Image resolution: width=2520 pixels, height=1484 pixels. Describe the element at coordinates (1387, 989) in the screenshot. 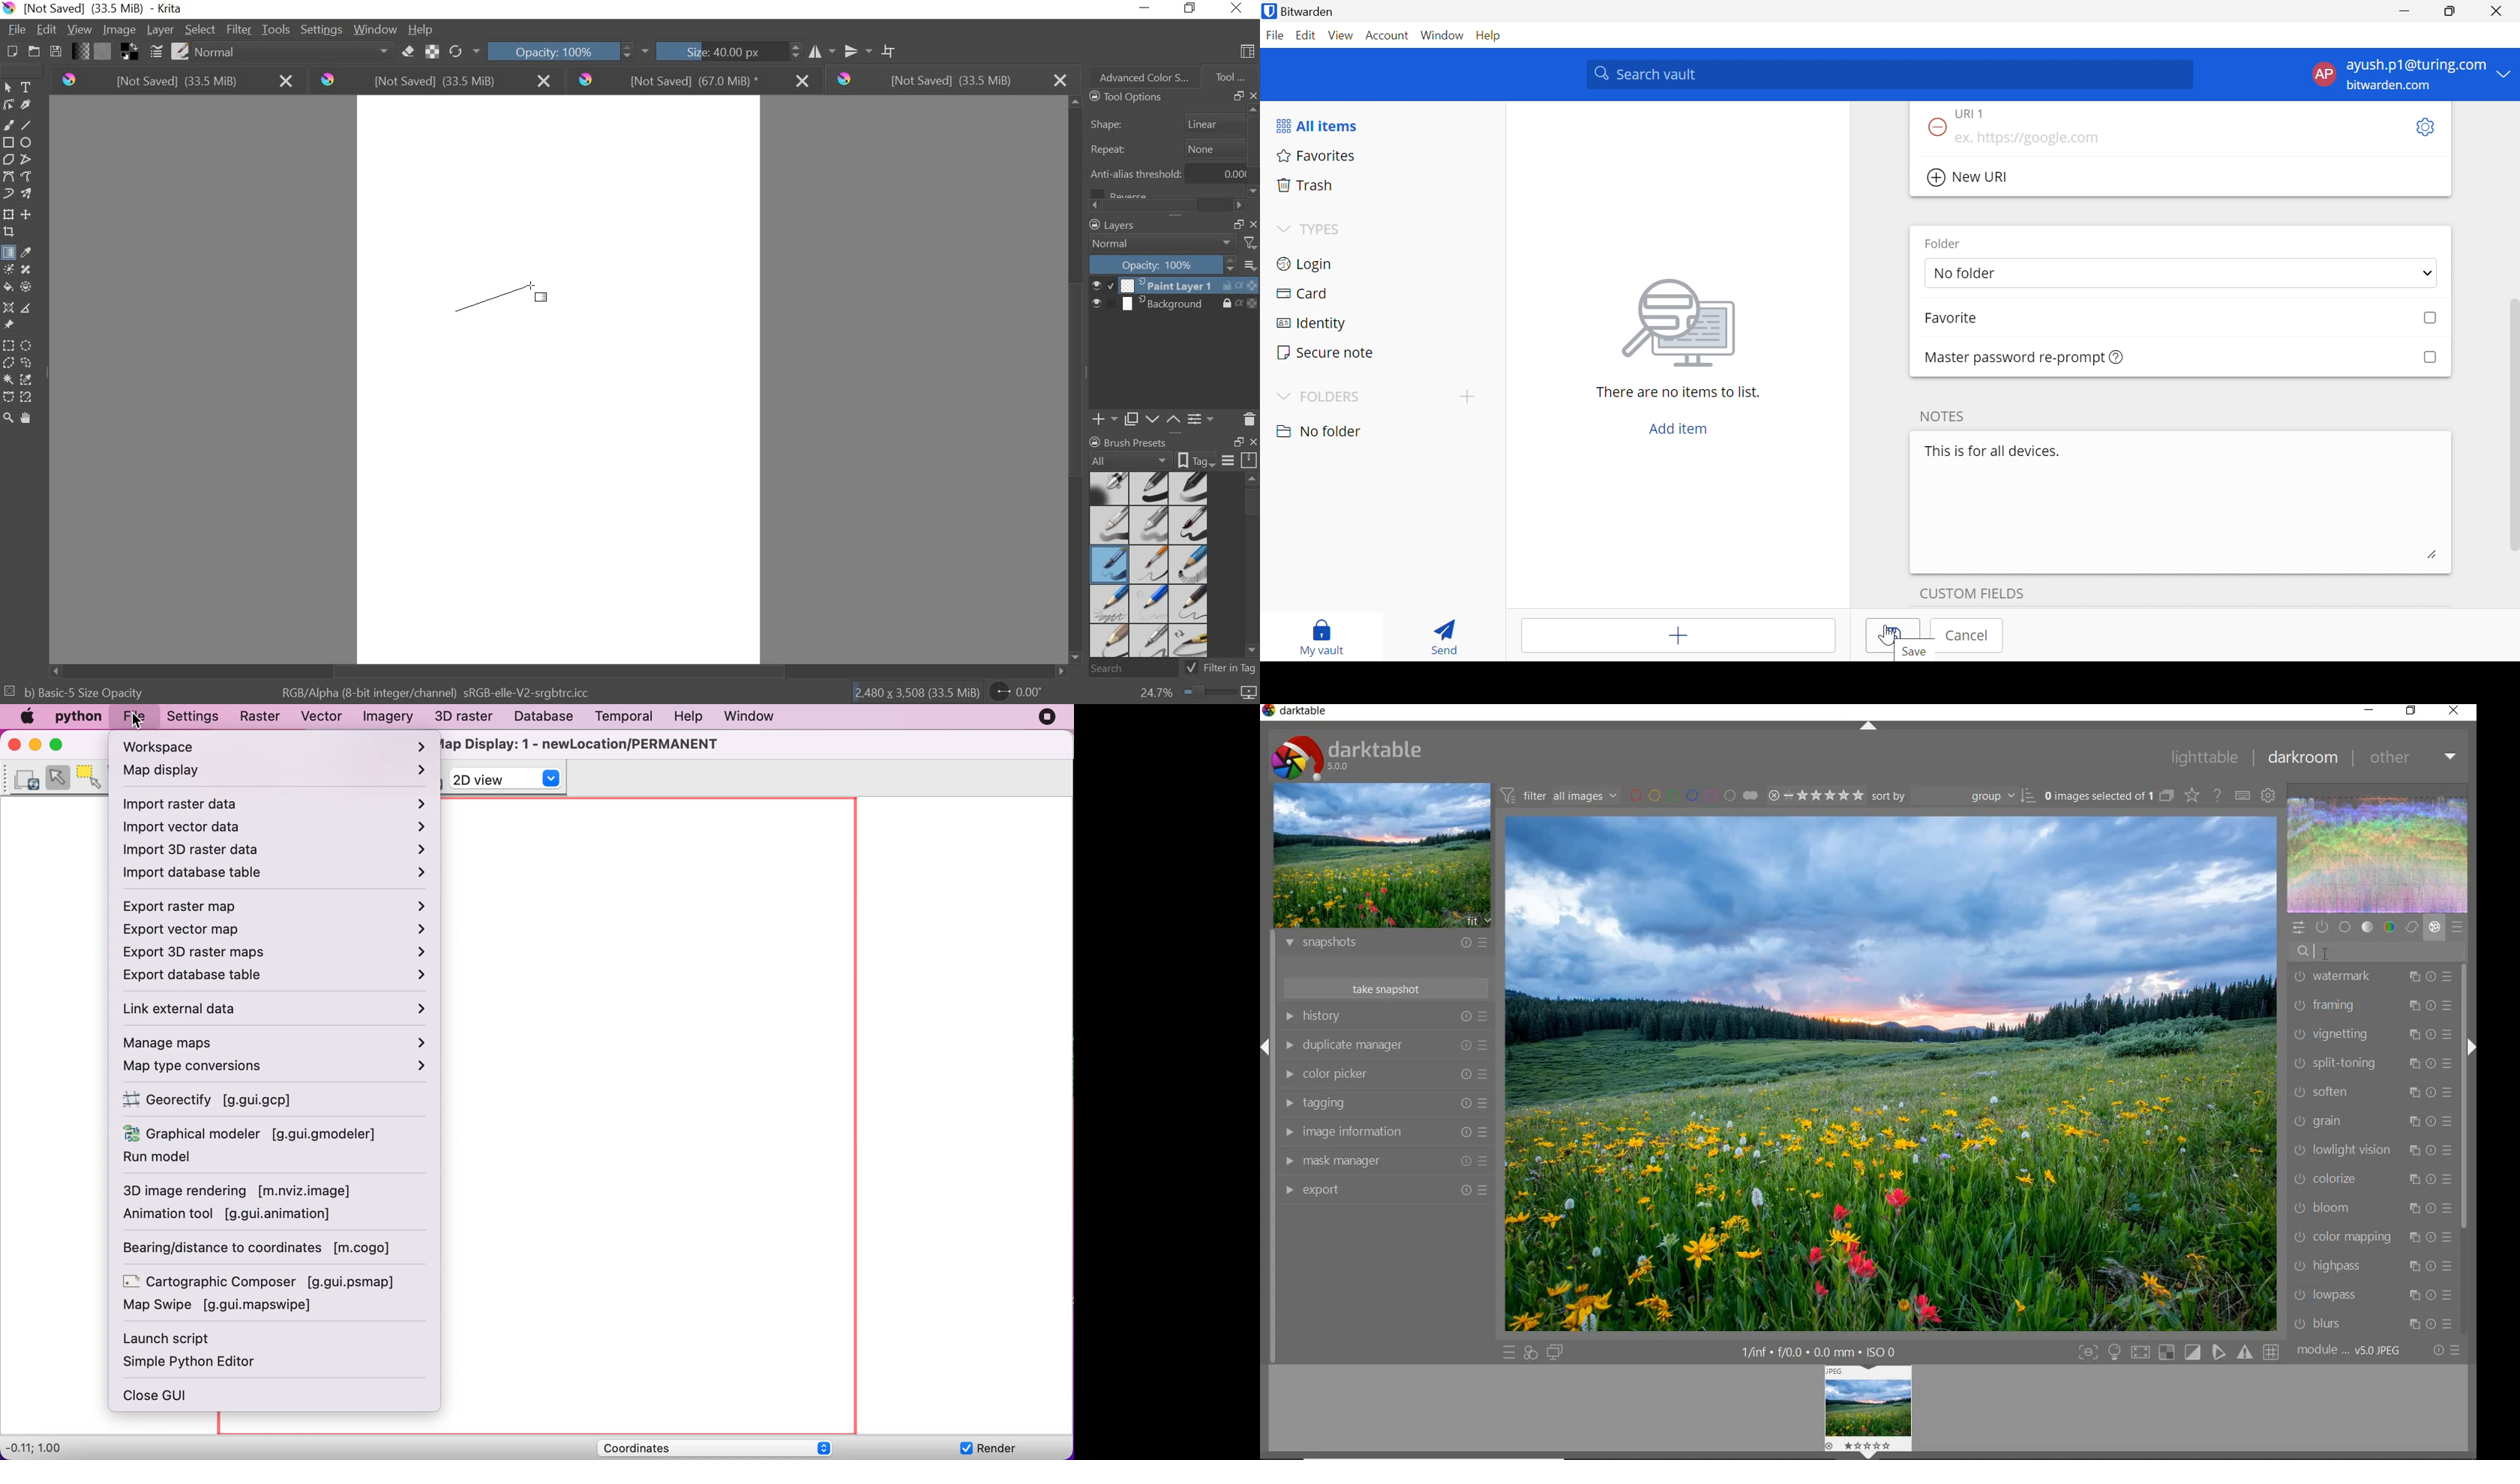

I see `take snapshot` at that location.